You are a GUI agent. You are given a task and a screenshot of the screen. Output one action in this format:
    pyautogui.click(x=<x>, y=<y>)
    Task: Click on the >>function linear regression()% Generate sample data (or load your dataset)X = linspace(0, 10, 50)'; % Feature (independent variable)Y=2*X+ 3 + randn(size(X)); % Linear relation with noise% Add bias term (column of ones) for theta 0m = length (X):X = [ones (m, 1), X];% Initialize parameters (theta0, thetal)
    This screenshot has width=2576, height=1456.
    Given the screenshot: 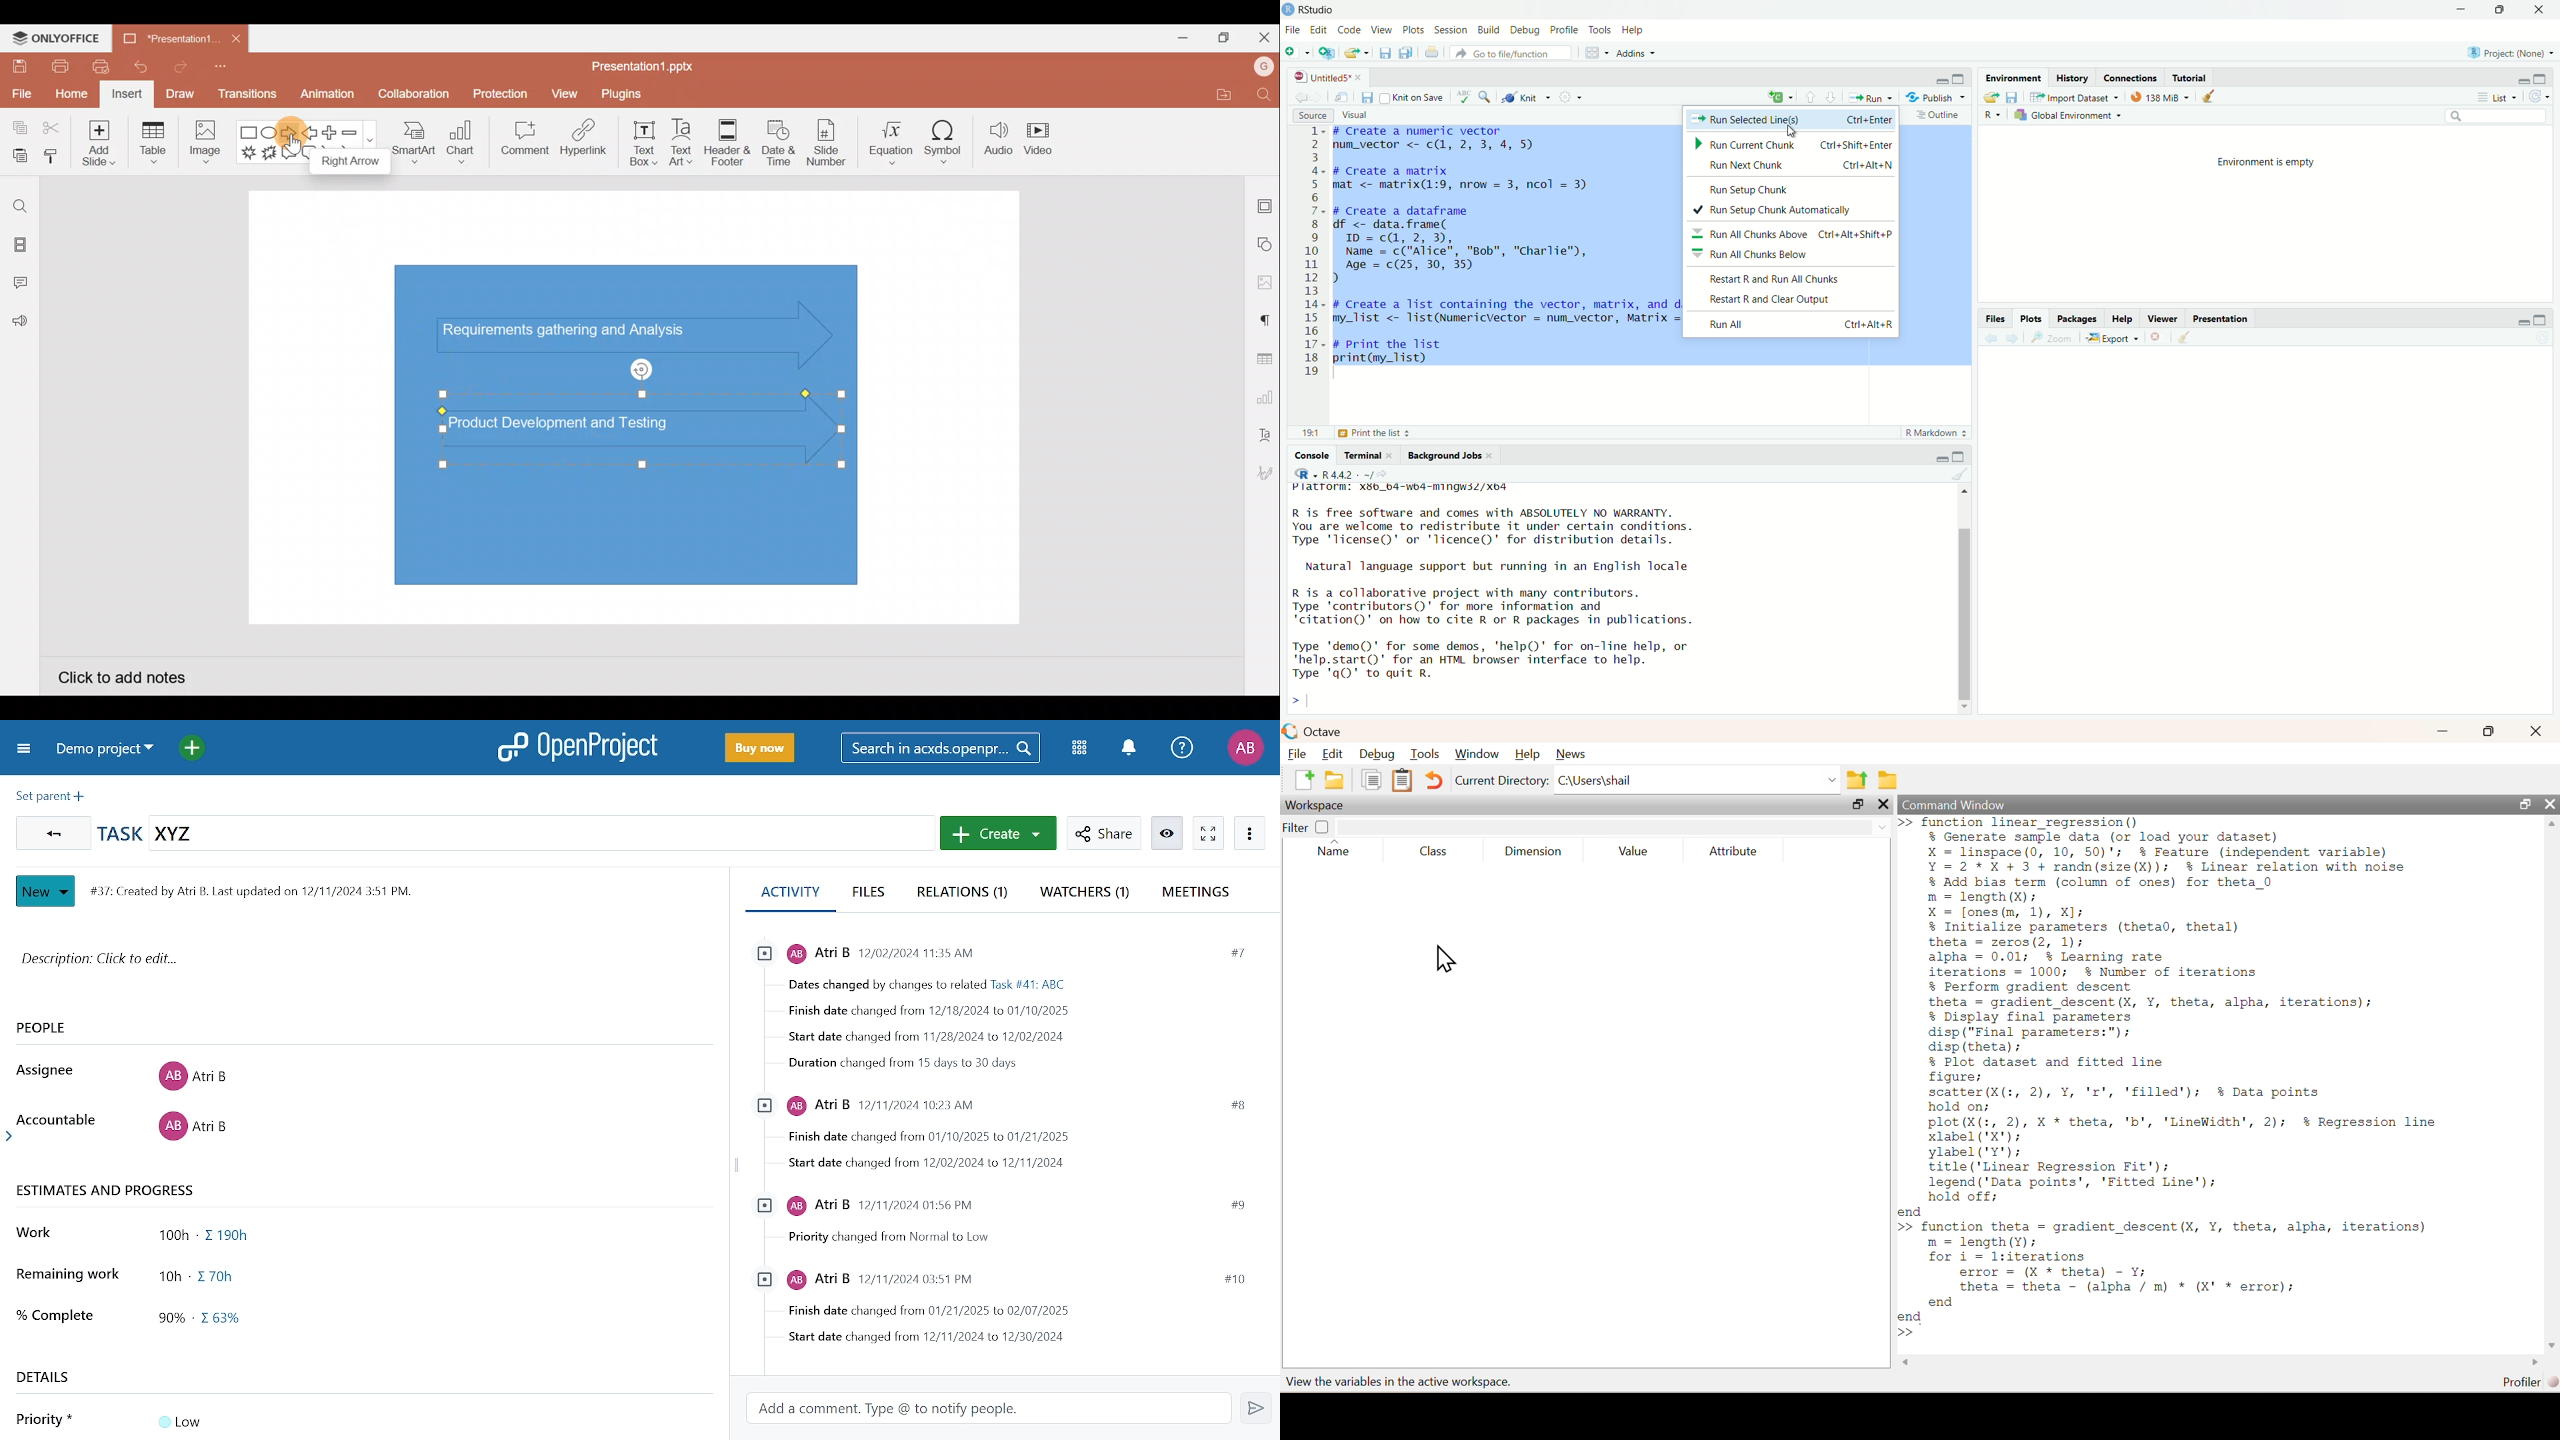 What is the action you would take?
    pyautogui.click(x=2155, y=875)
    